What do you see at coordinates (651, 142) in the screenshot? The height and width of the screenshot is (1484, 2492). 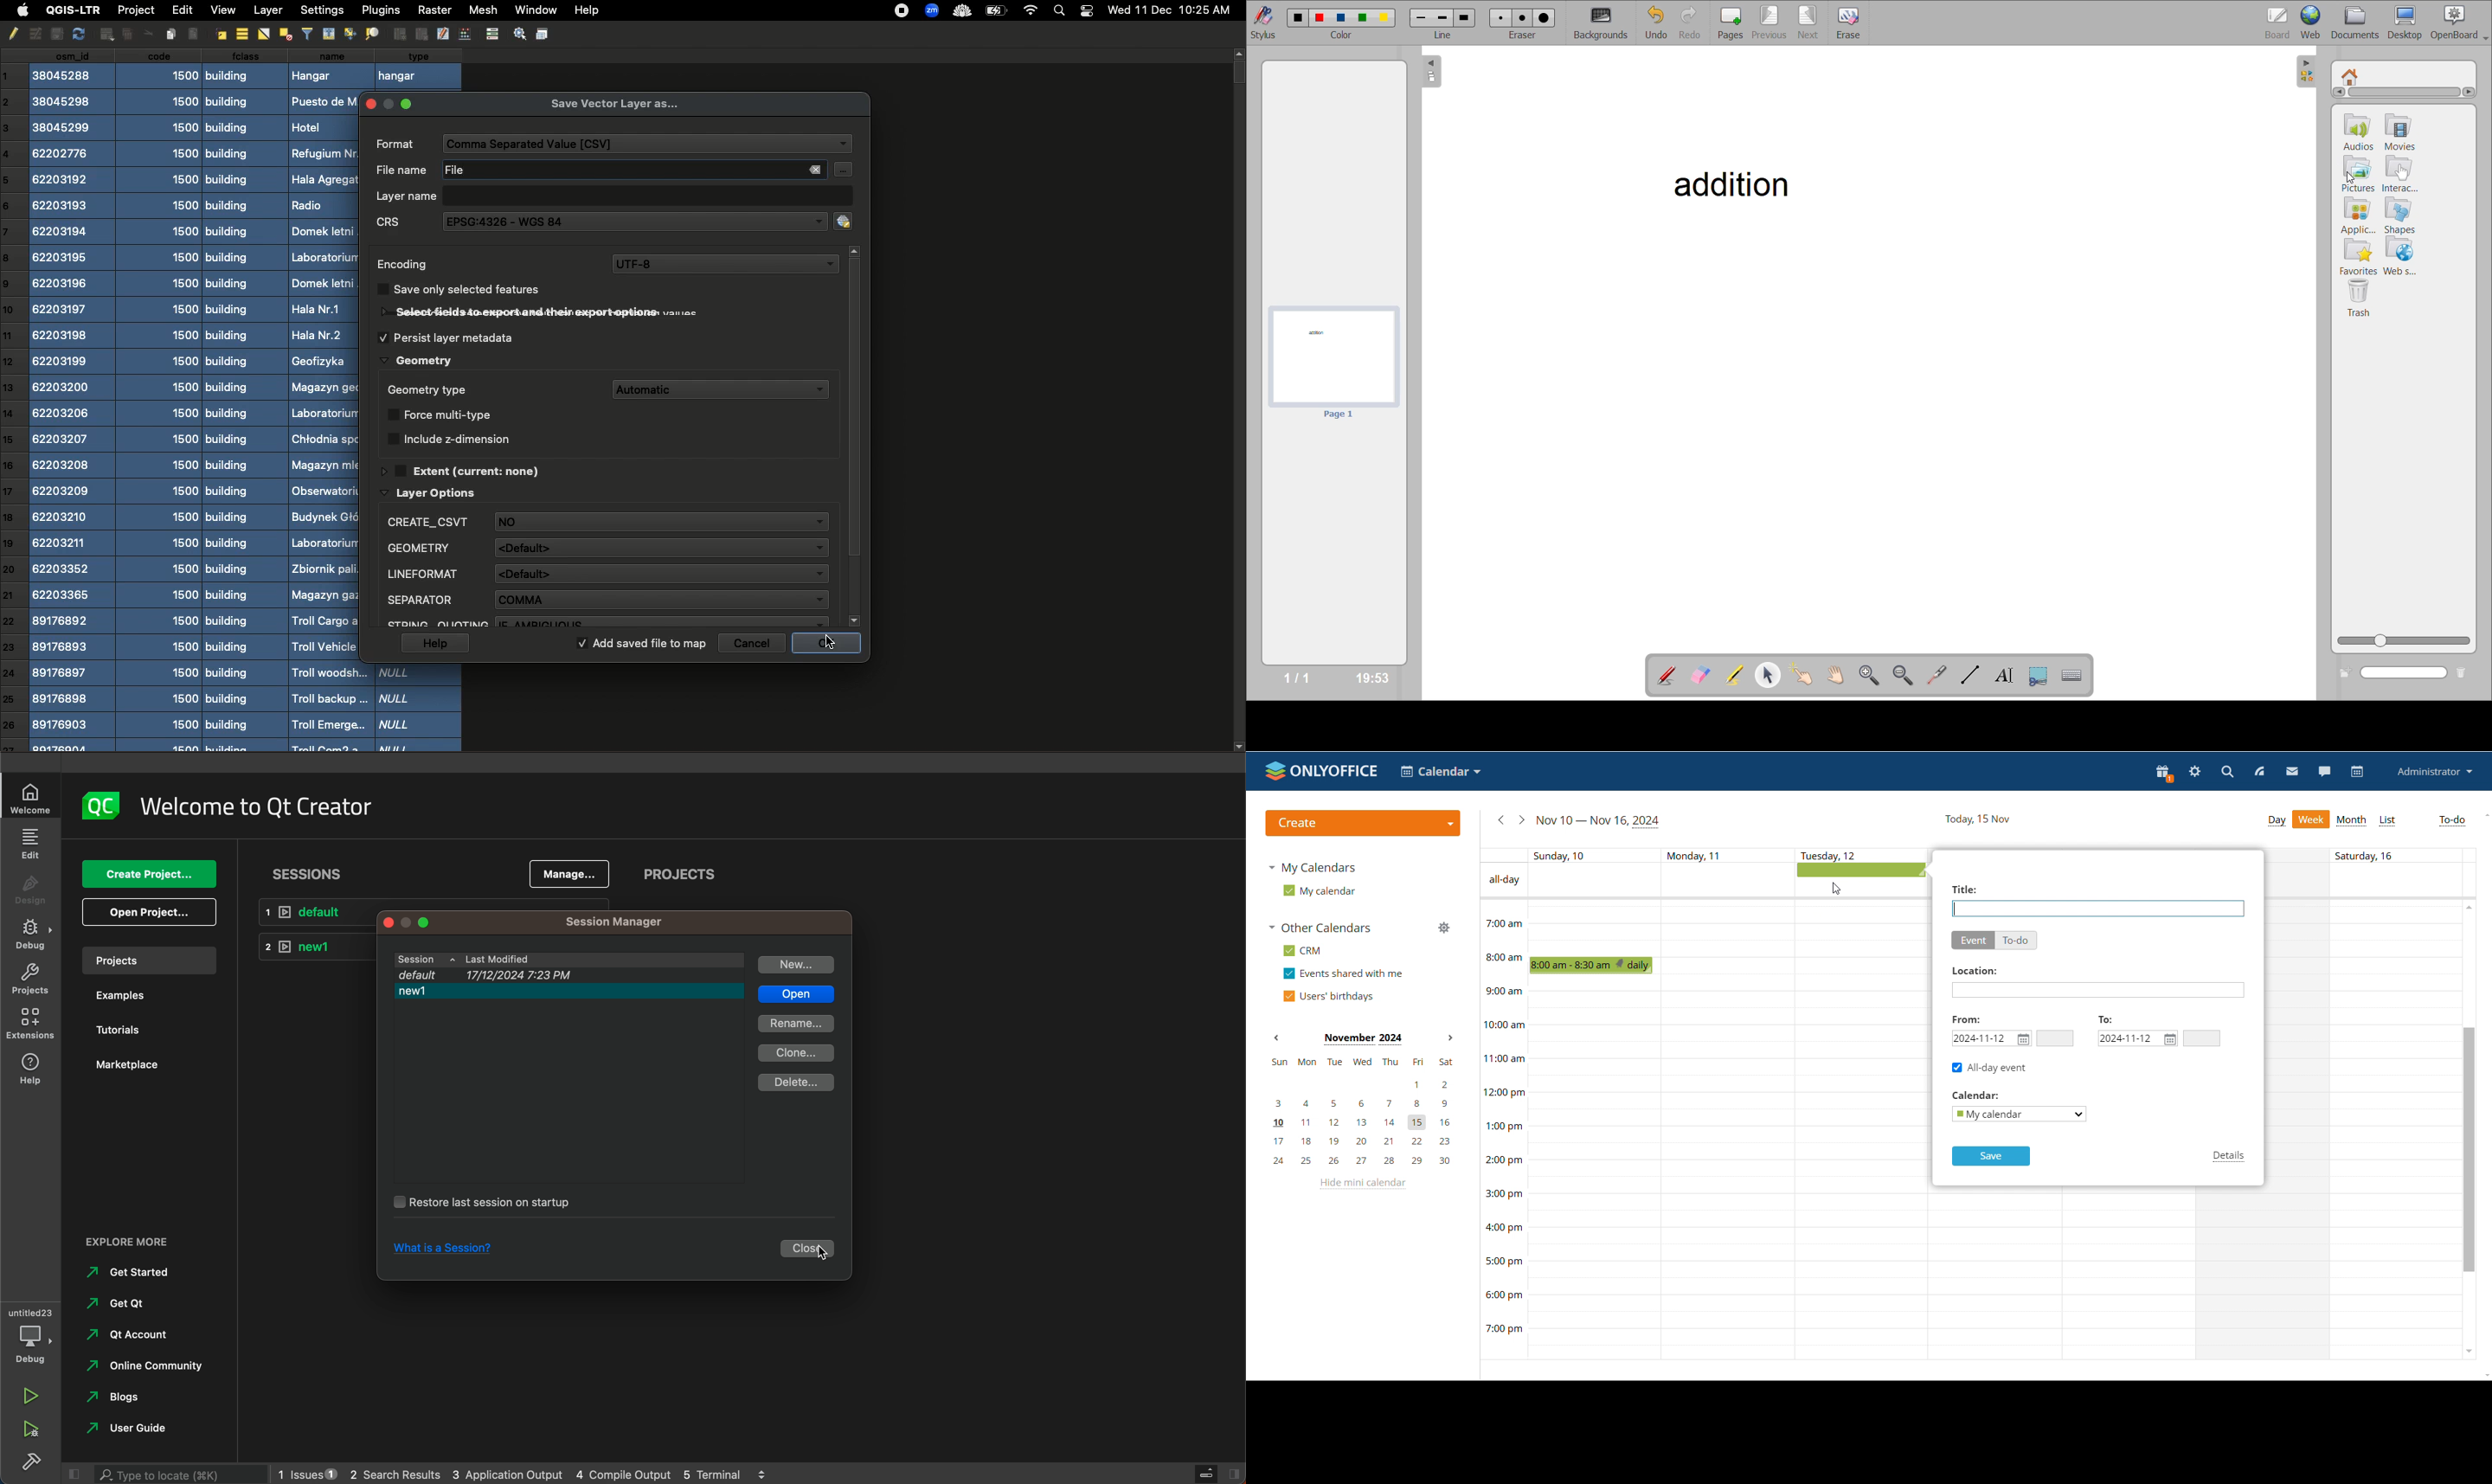 I see `CSV` at bounding box center [651, 142].